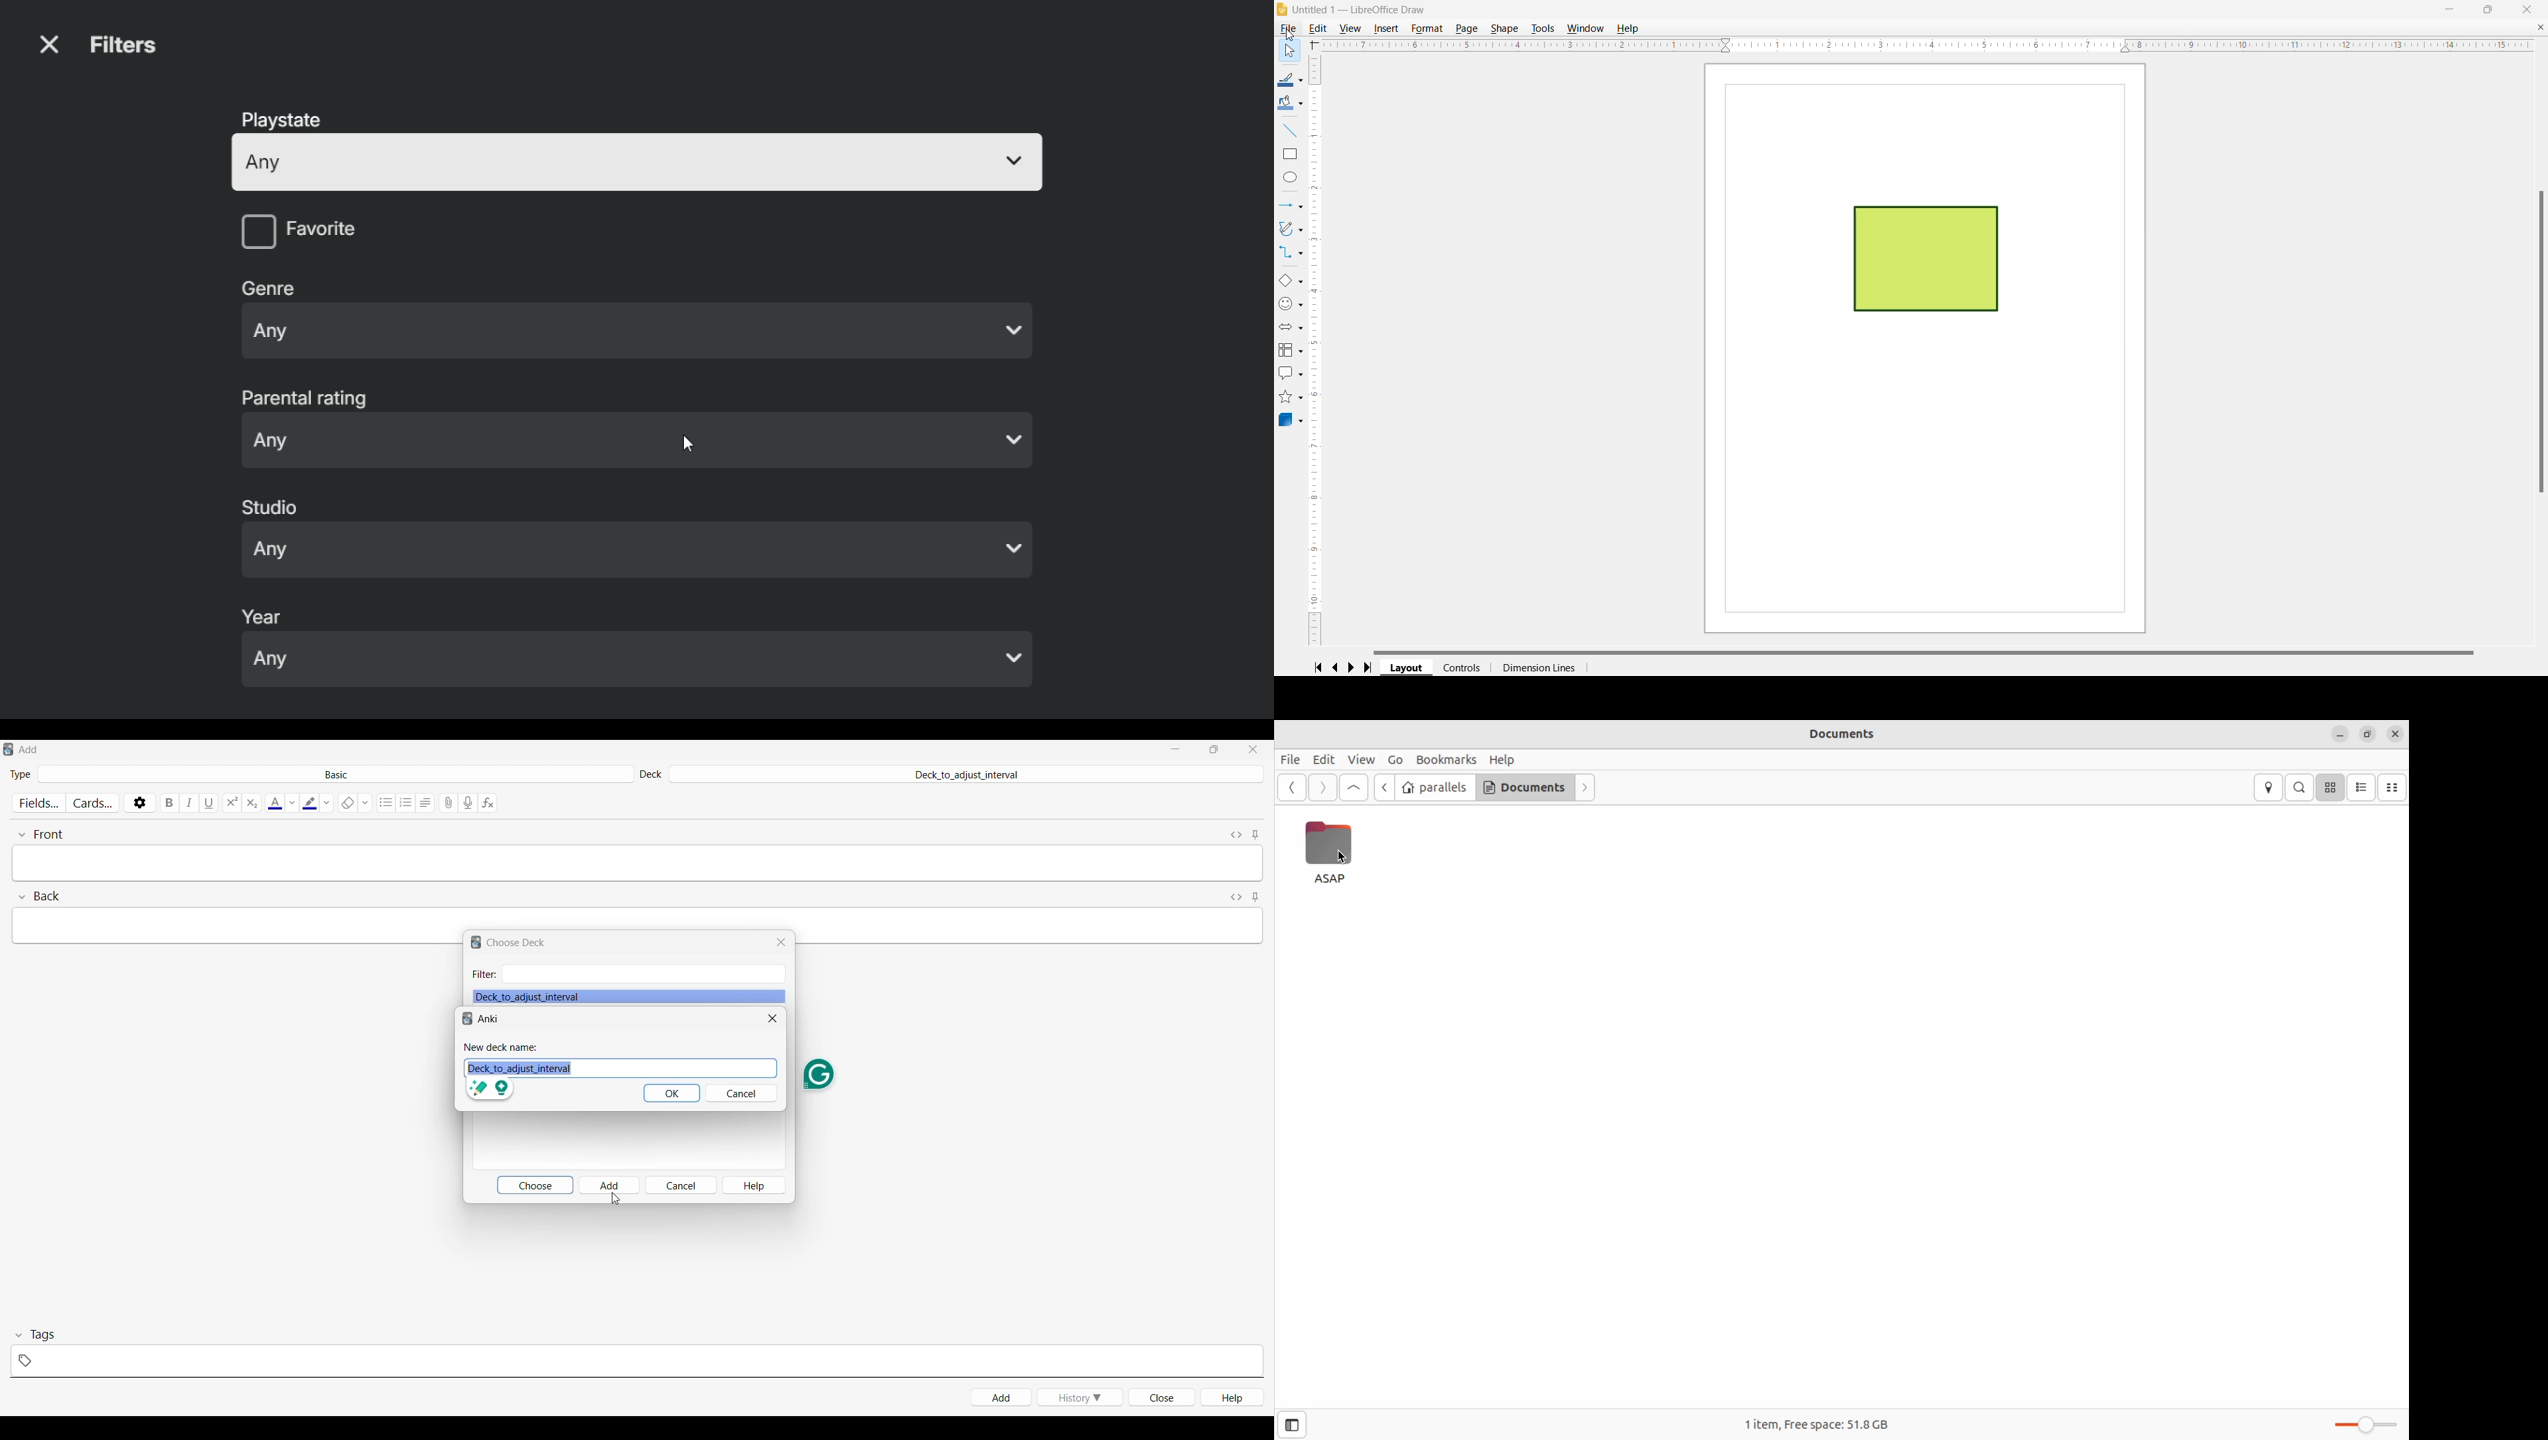 This screenshot has width=2548, height=1456. What do you see at coordinates (1287, 51) in the screenshot?
I see `Help` at bounding box center [1287, 51].